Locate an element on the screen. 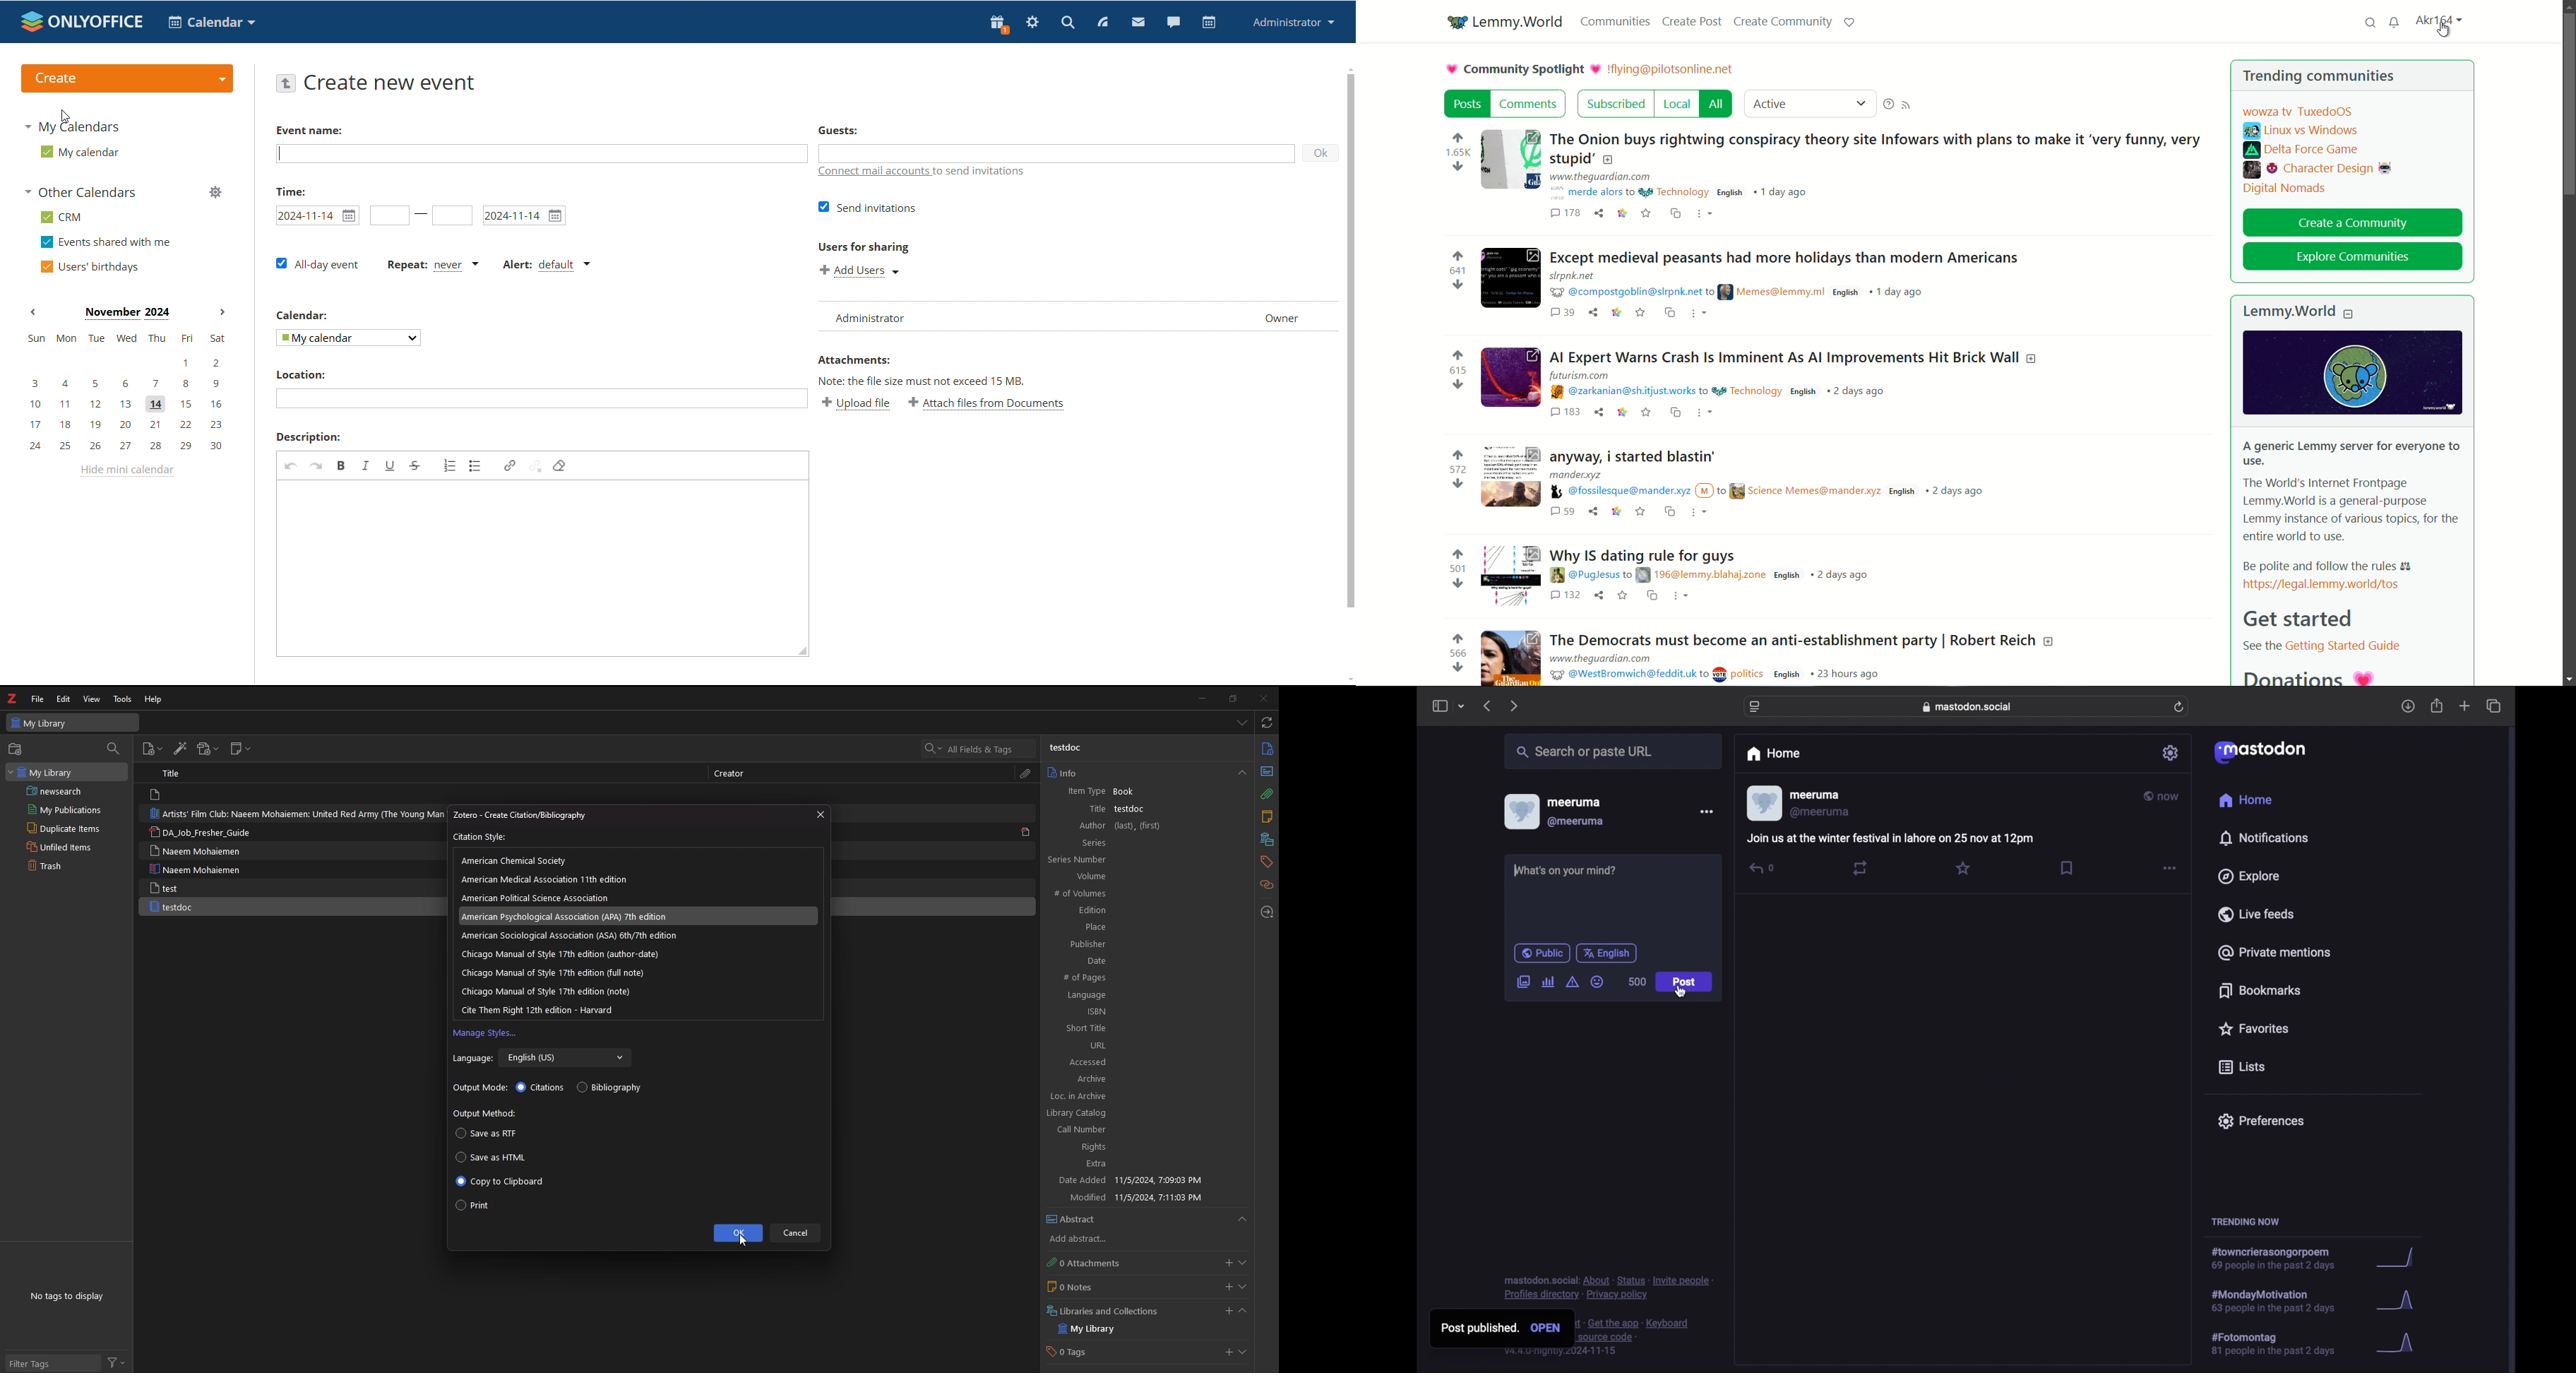  downvote is located at coordinates (1457, 668).